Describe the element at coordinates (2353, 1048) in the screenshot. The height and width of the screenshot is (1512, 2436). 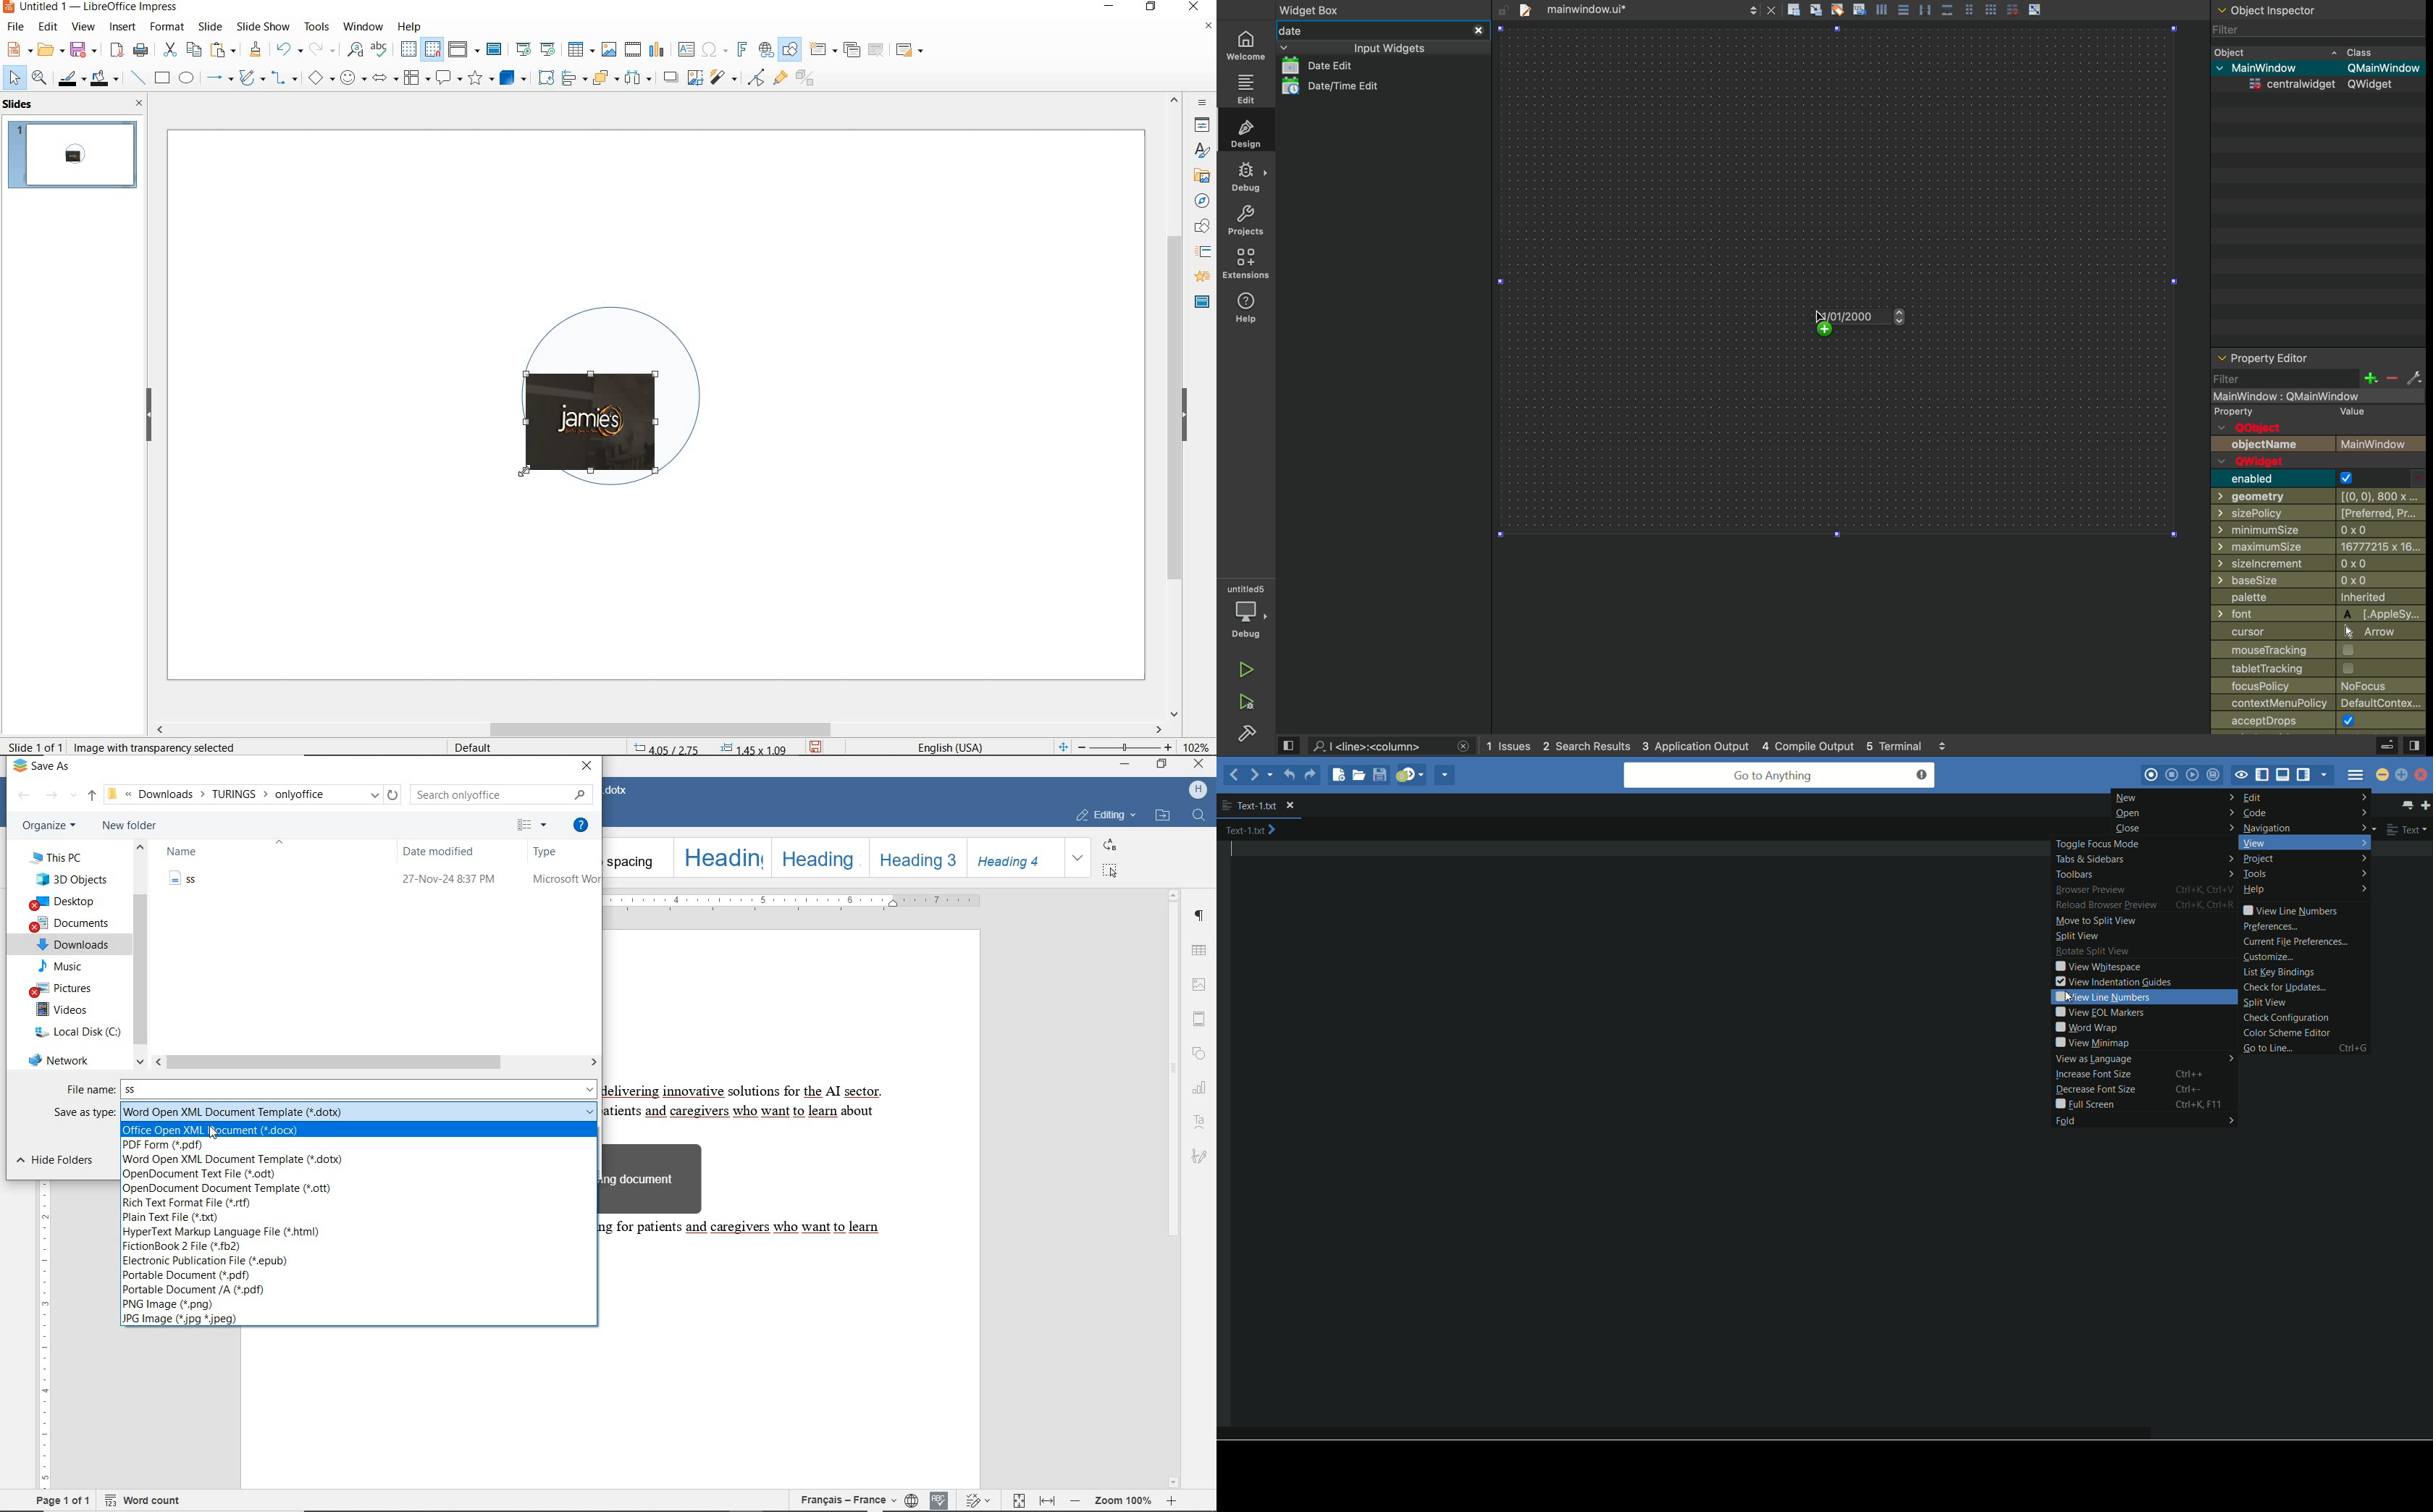
I see `ctrl+g` at that location.